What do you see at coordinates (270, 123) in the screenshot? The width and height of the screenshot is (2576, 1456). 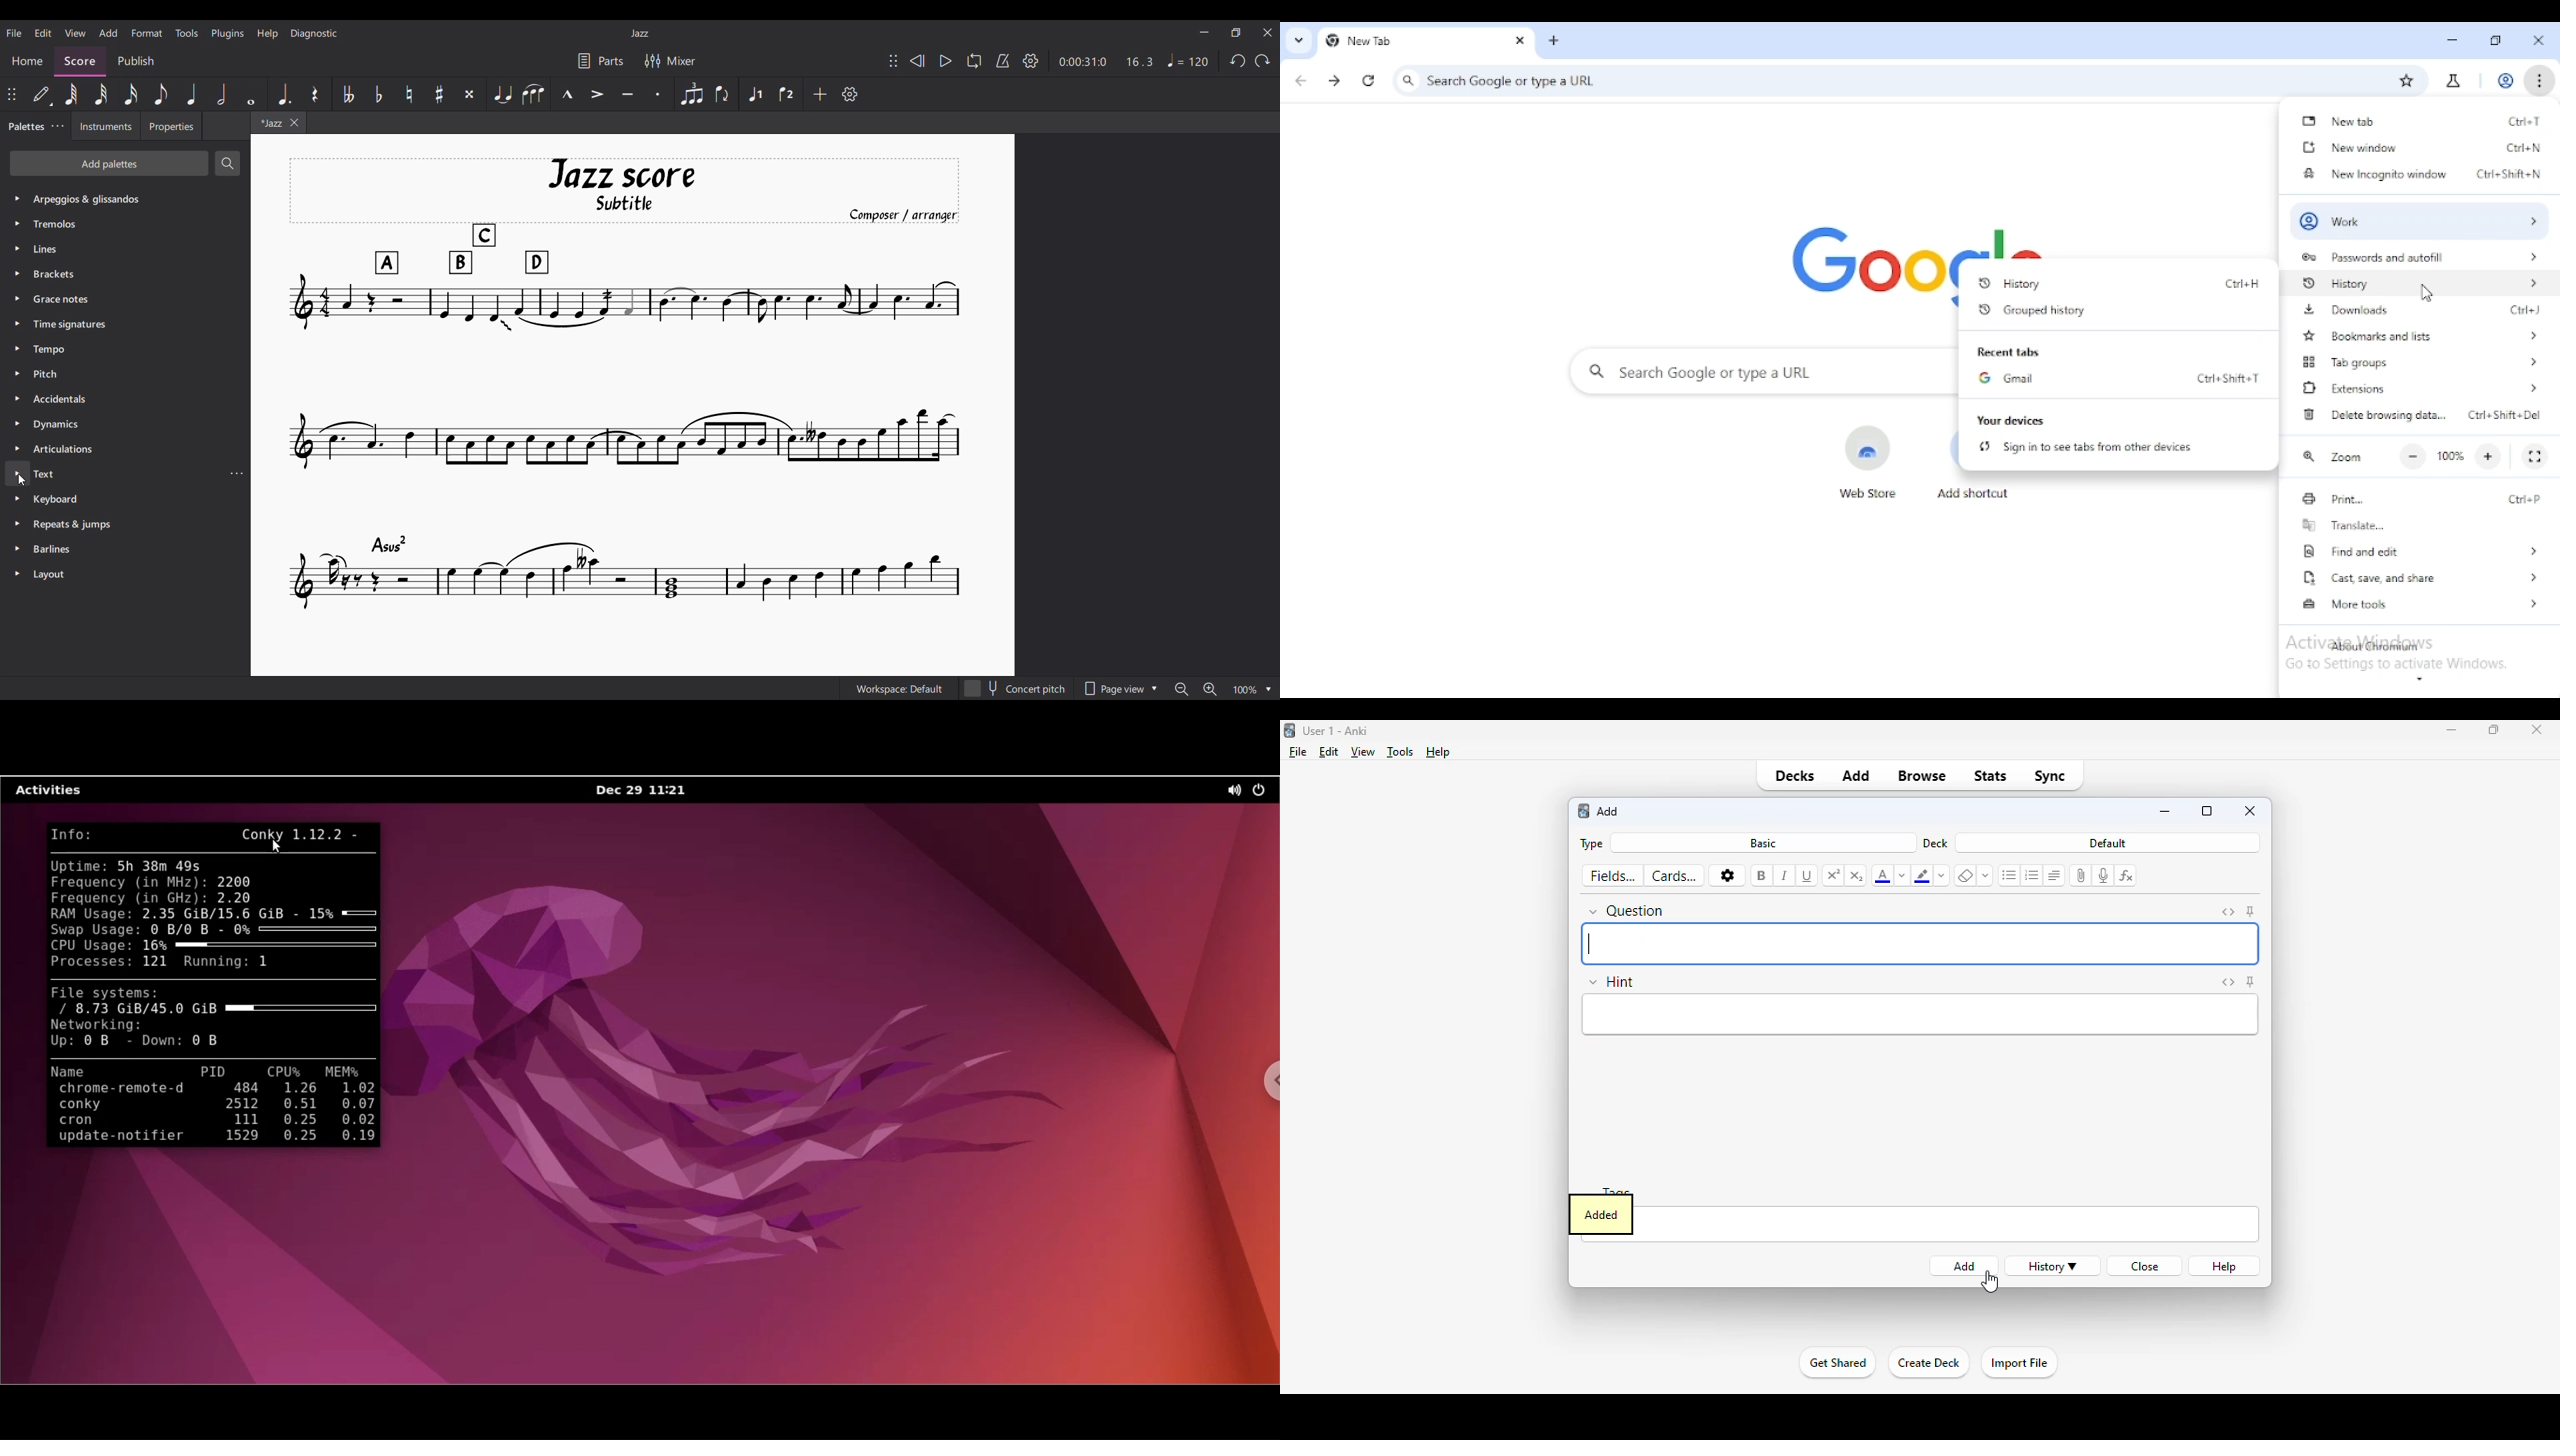 I see `Current tab` at bounding box center [270, 123].